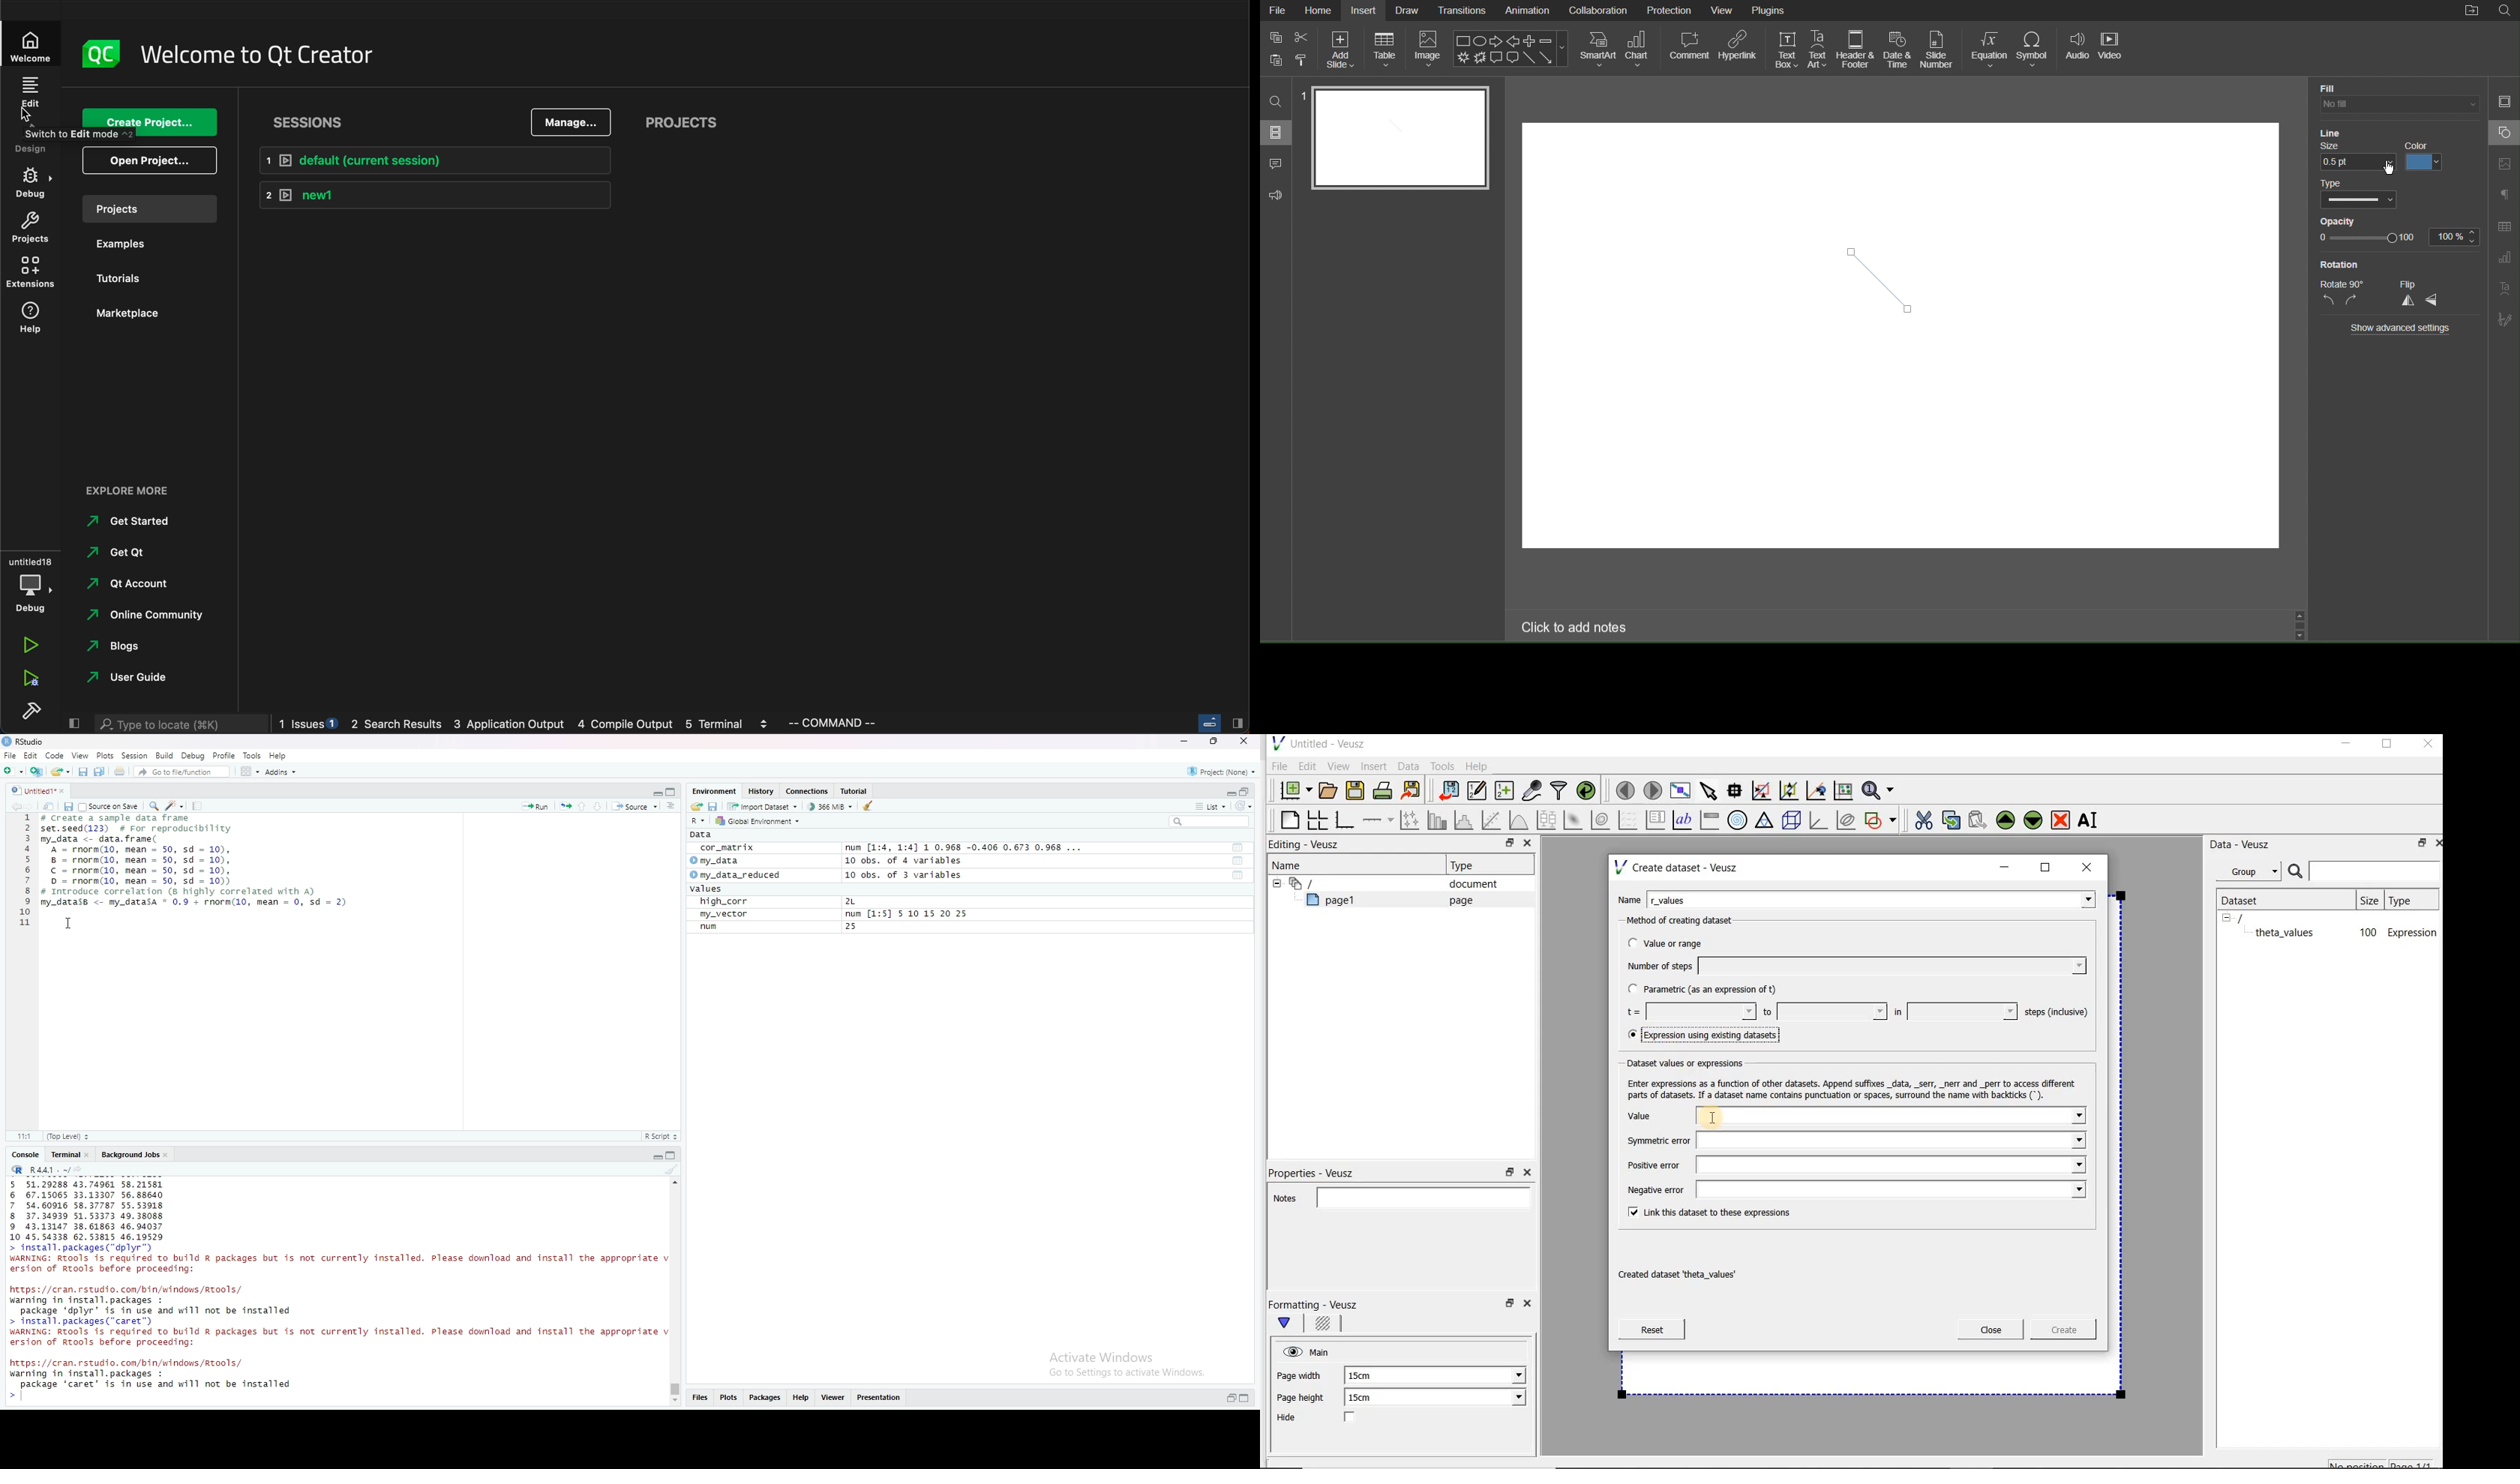 This screenshot has height=1484, width=2520. Describe the element at coordinates (61, 772) in the screenshot. I see `share folder ` at that location.